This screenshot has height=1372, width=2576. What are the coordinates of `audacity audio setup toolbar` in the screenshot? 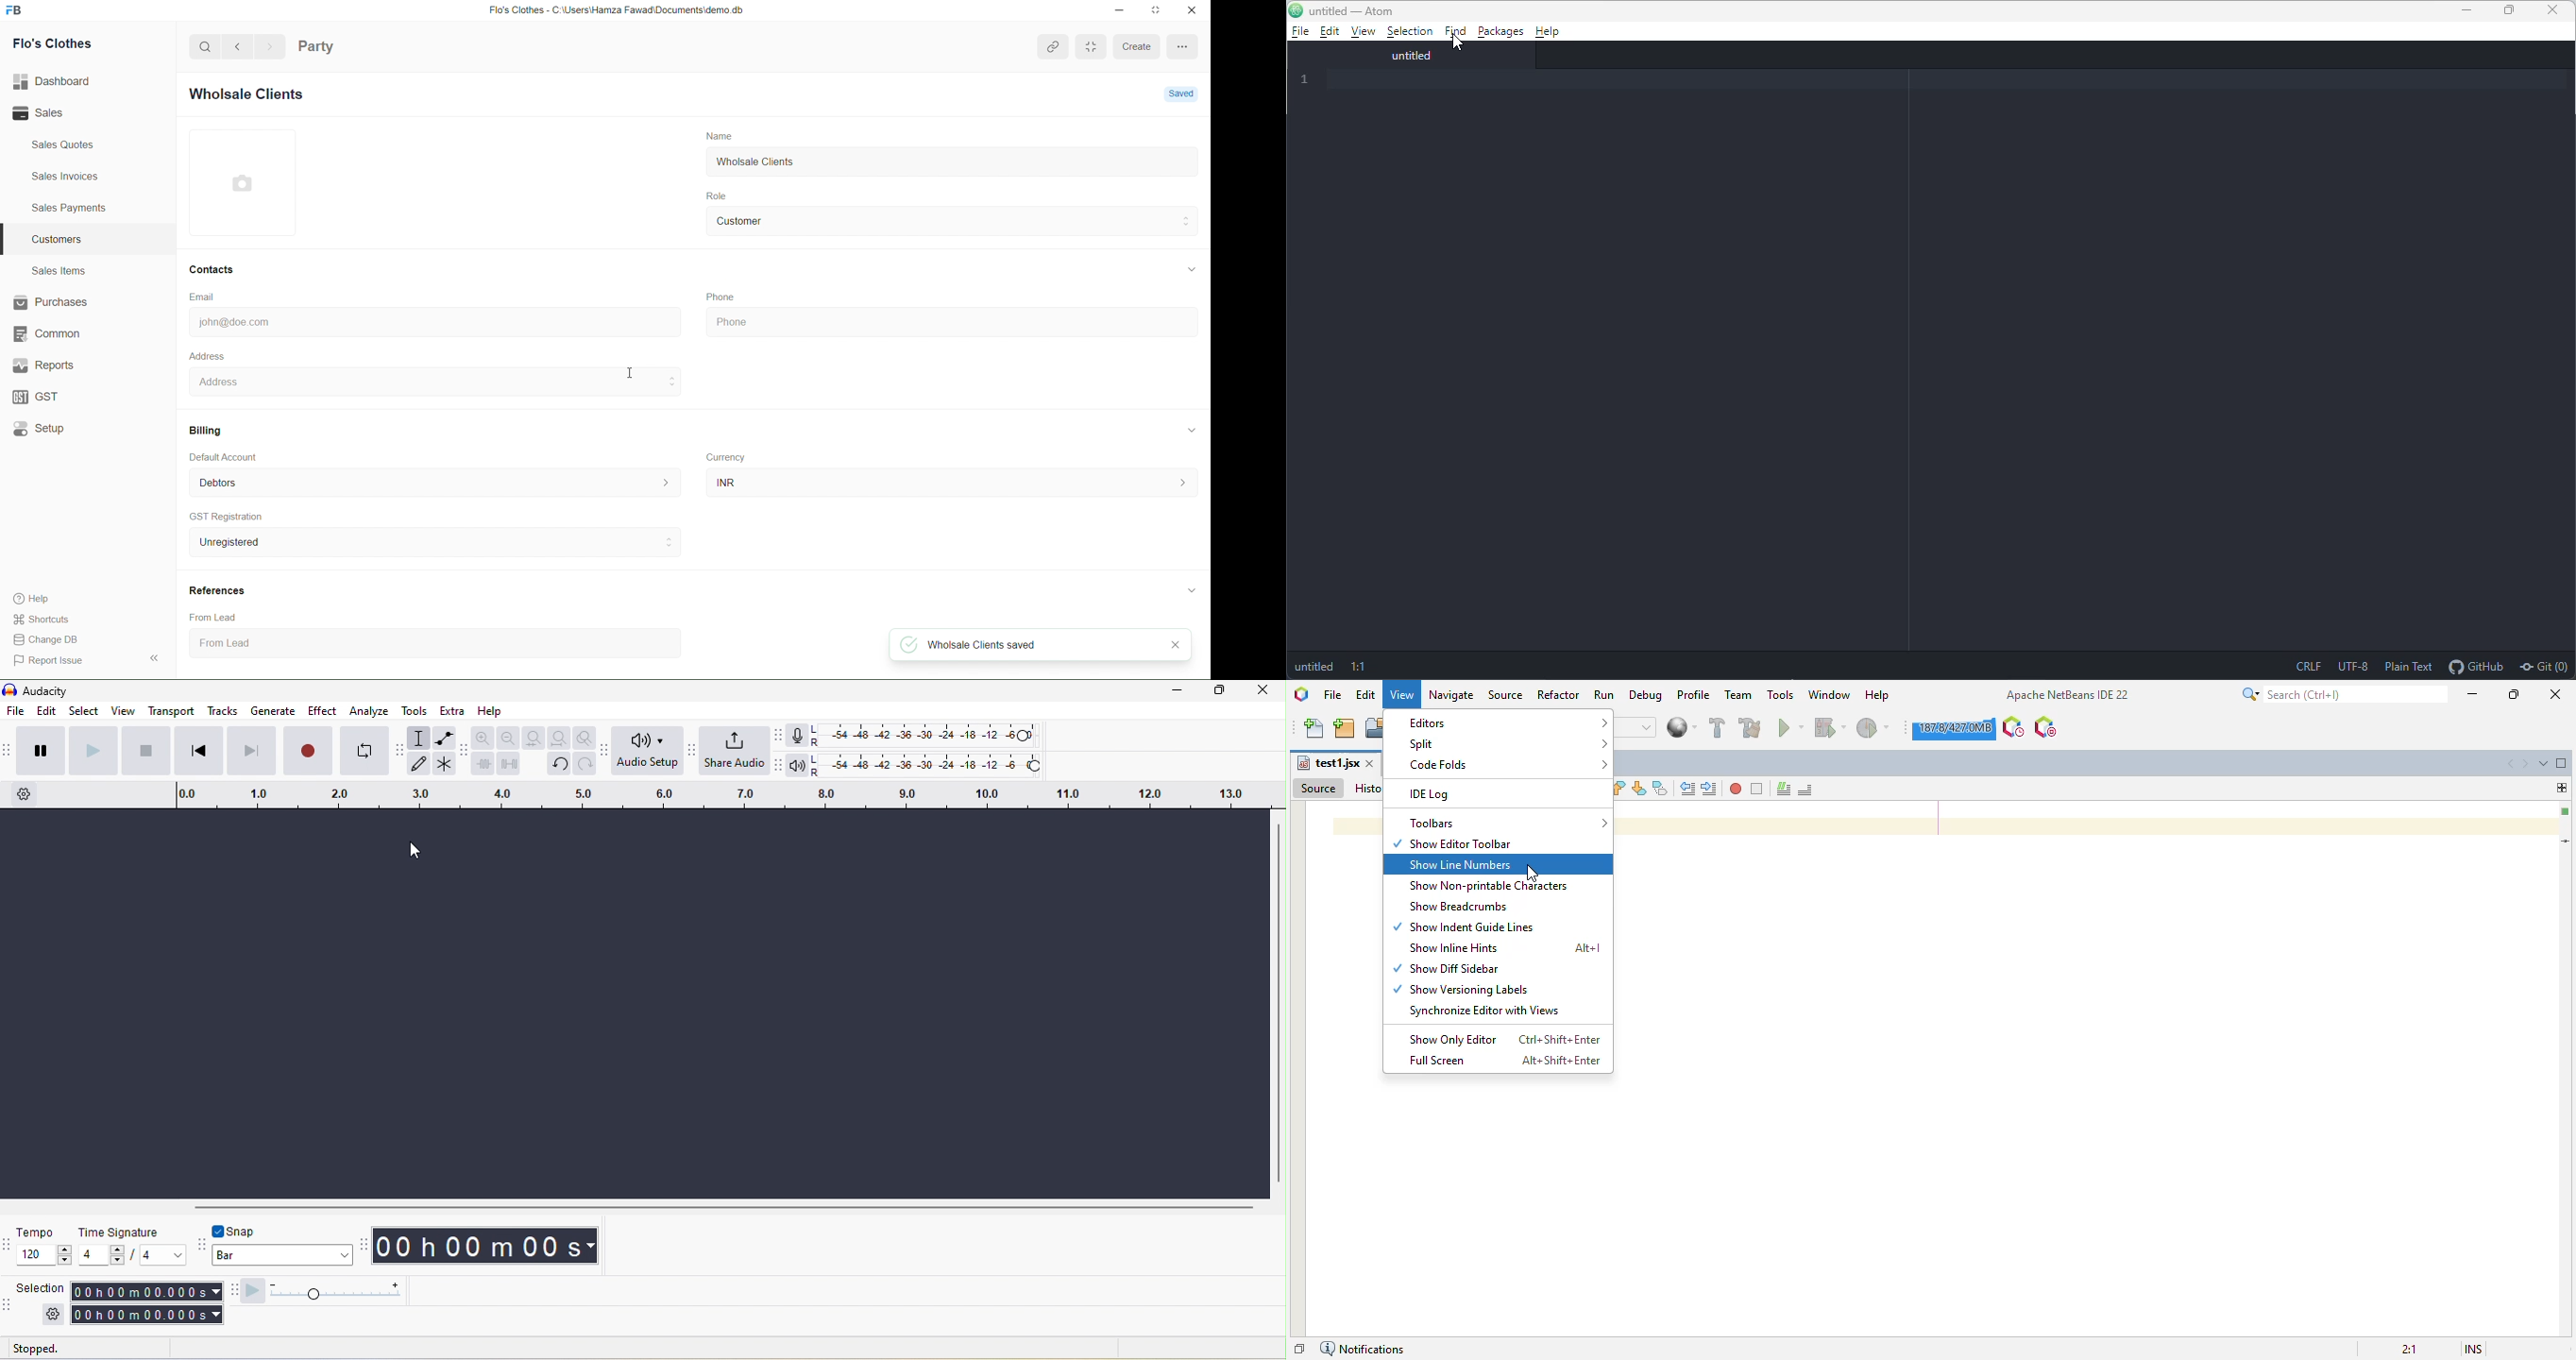 It's located at (609, 752).